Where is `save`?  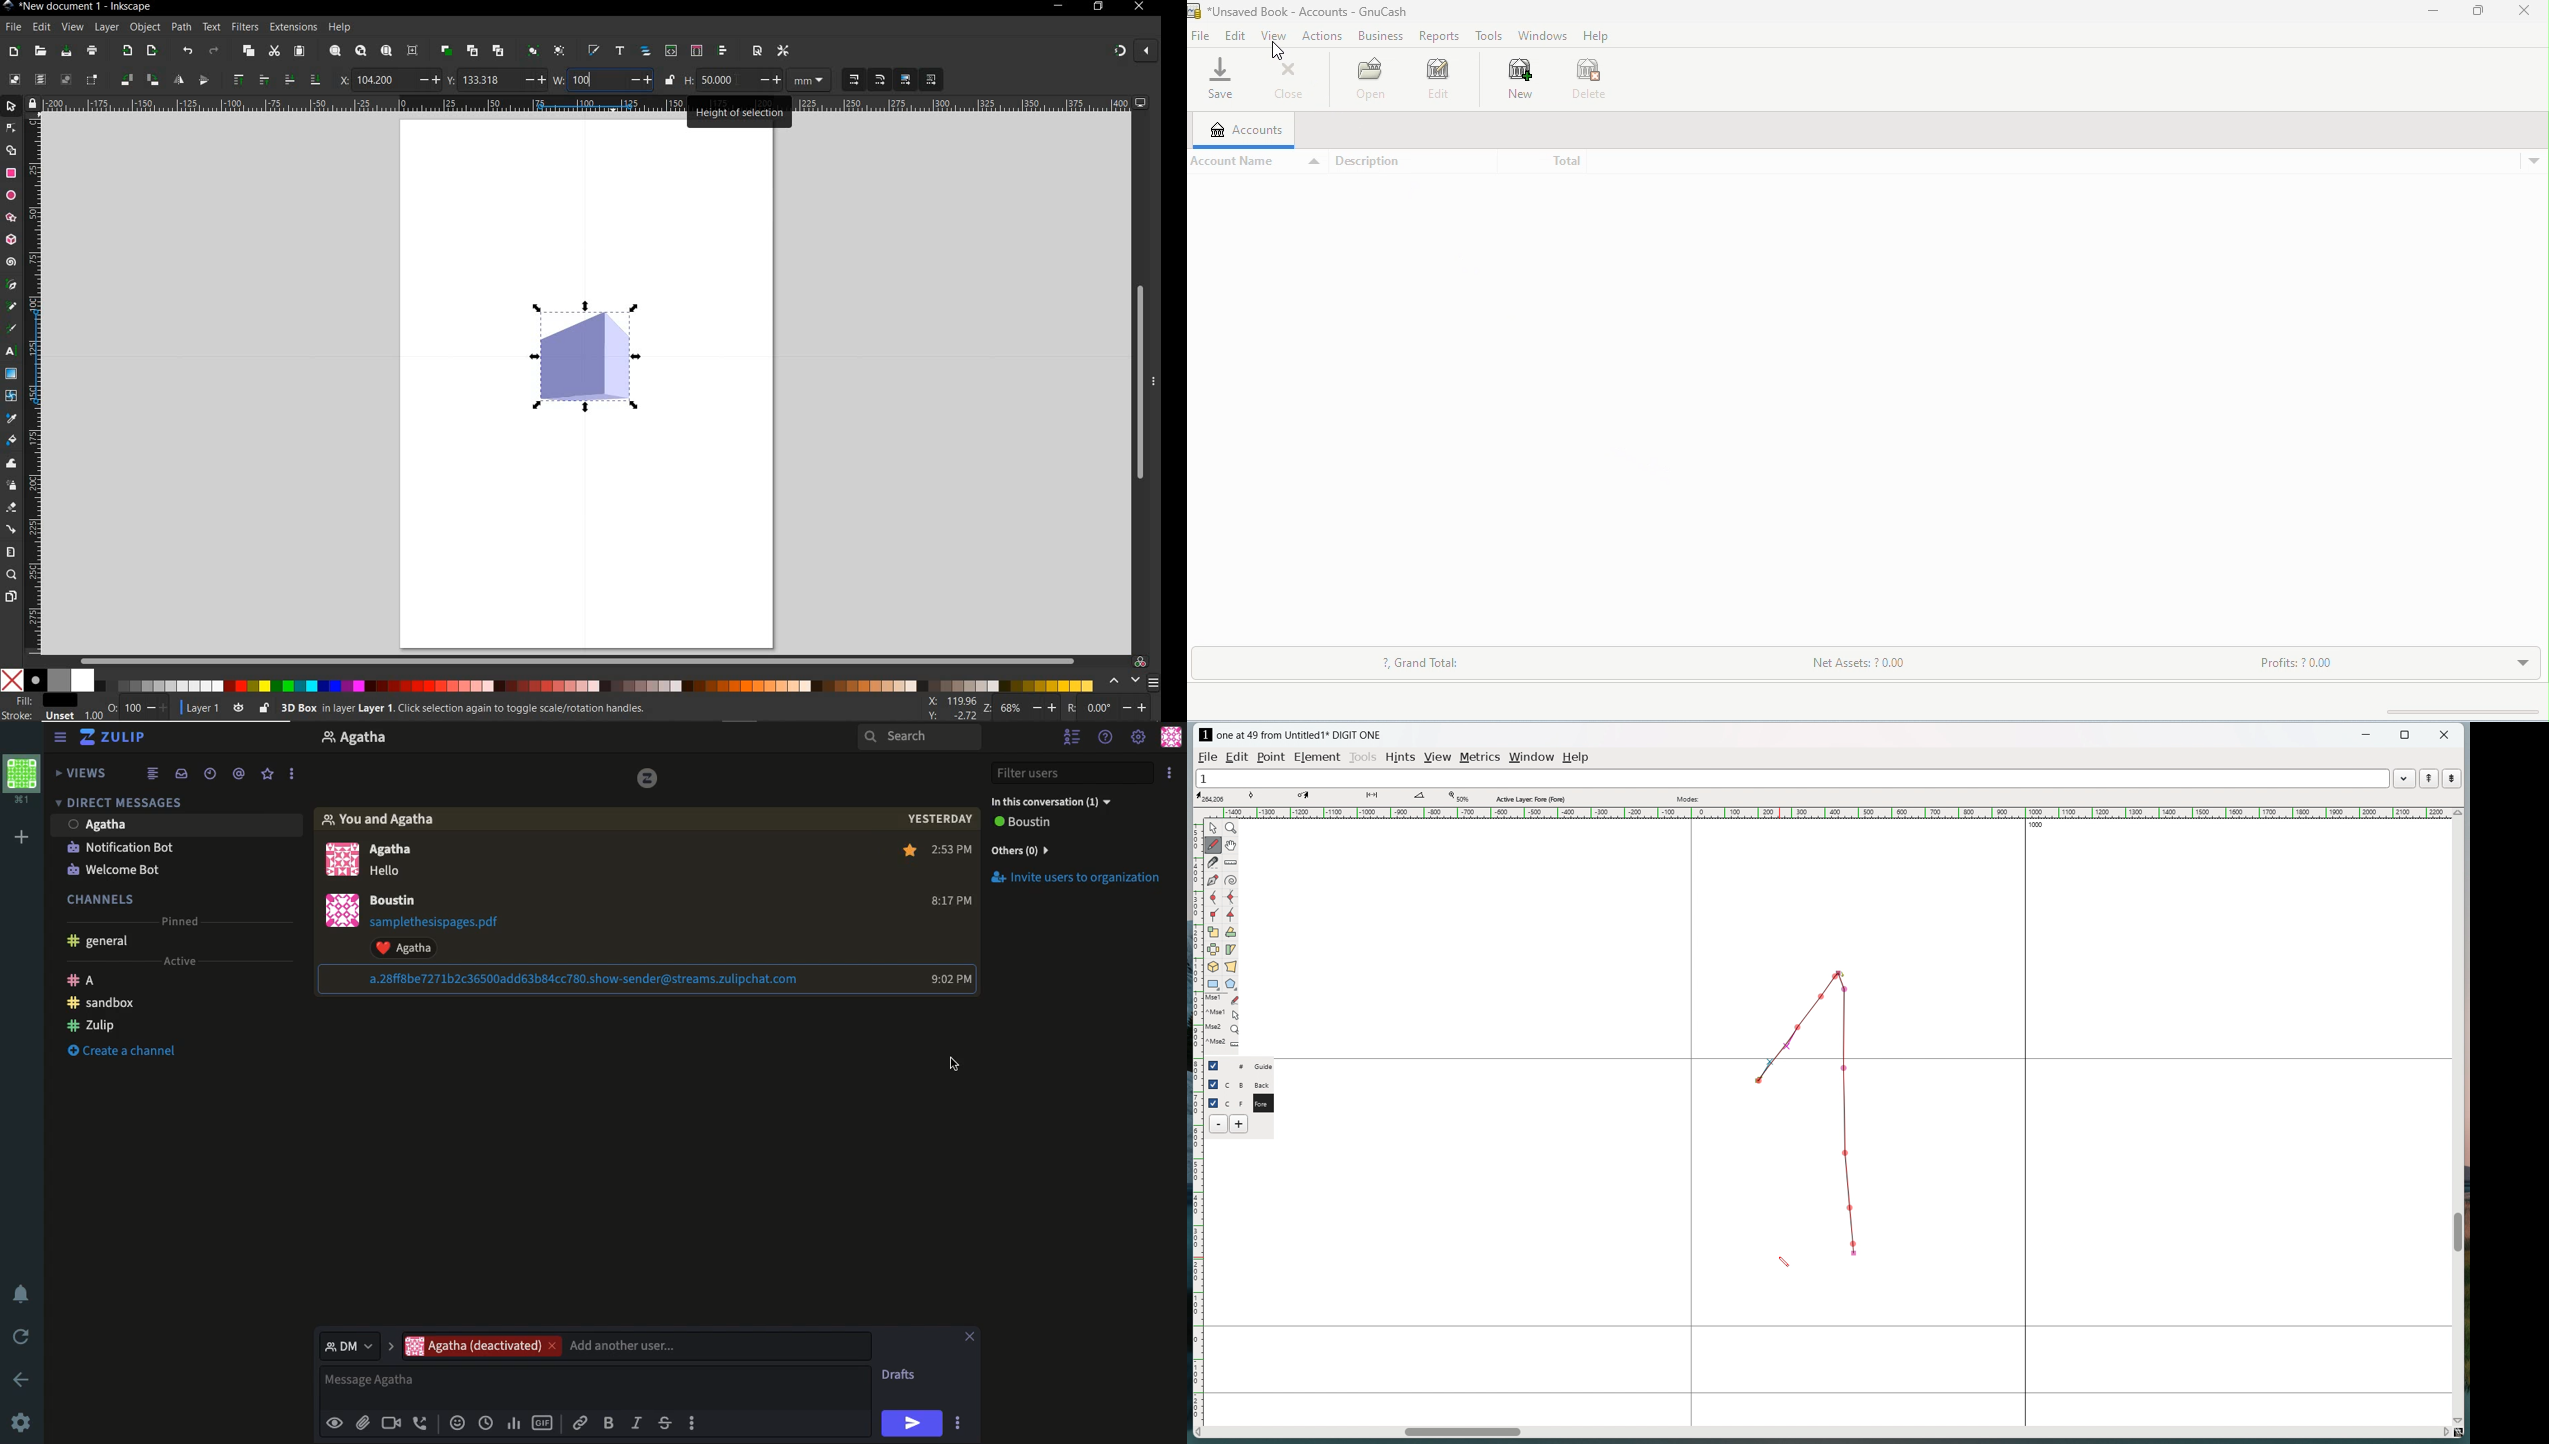 save is located at coordinates (66, 50).